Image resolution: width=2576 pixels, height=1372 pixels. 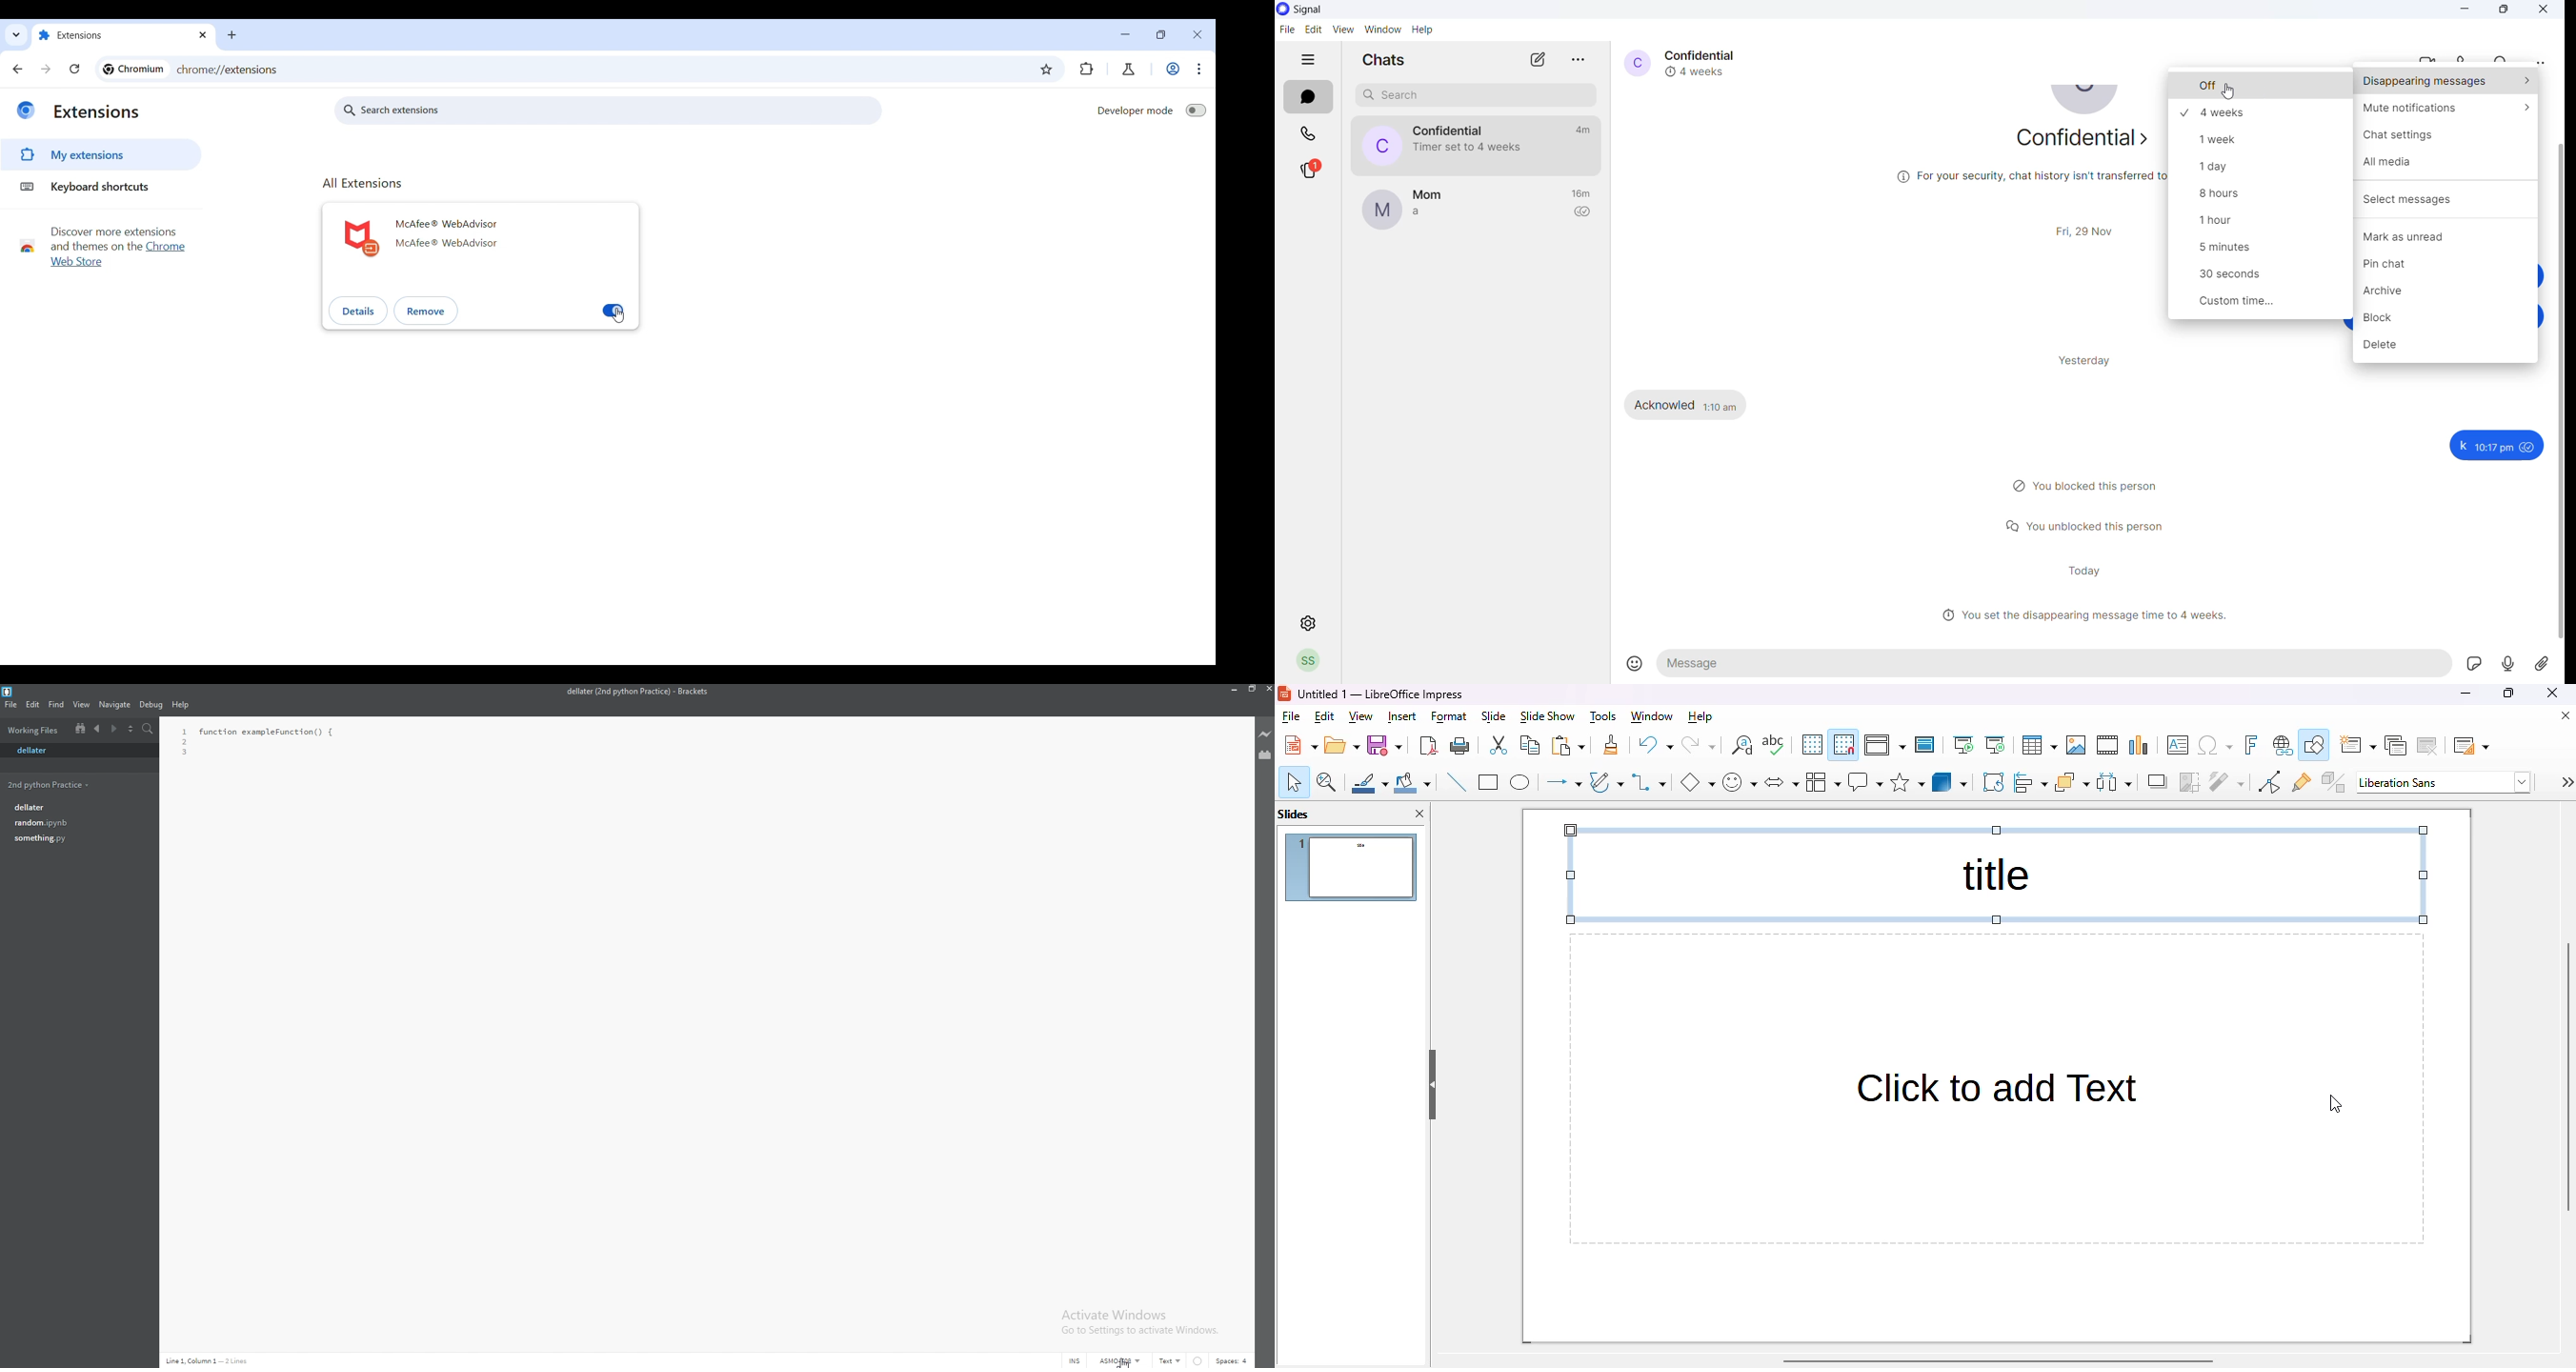 What do you see at coordinates (1402, 717) in the screenshot?
I see `insert` at bounding box center [1402, 717].